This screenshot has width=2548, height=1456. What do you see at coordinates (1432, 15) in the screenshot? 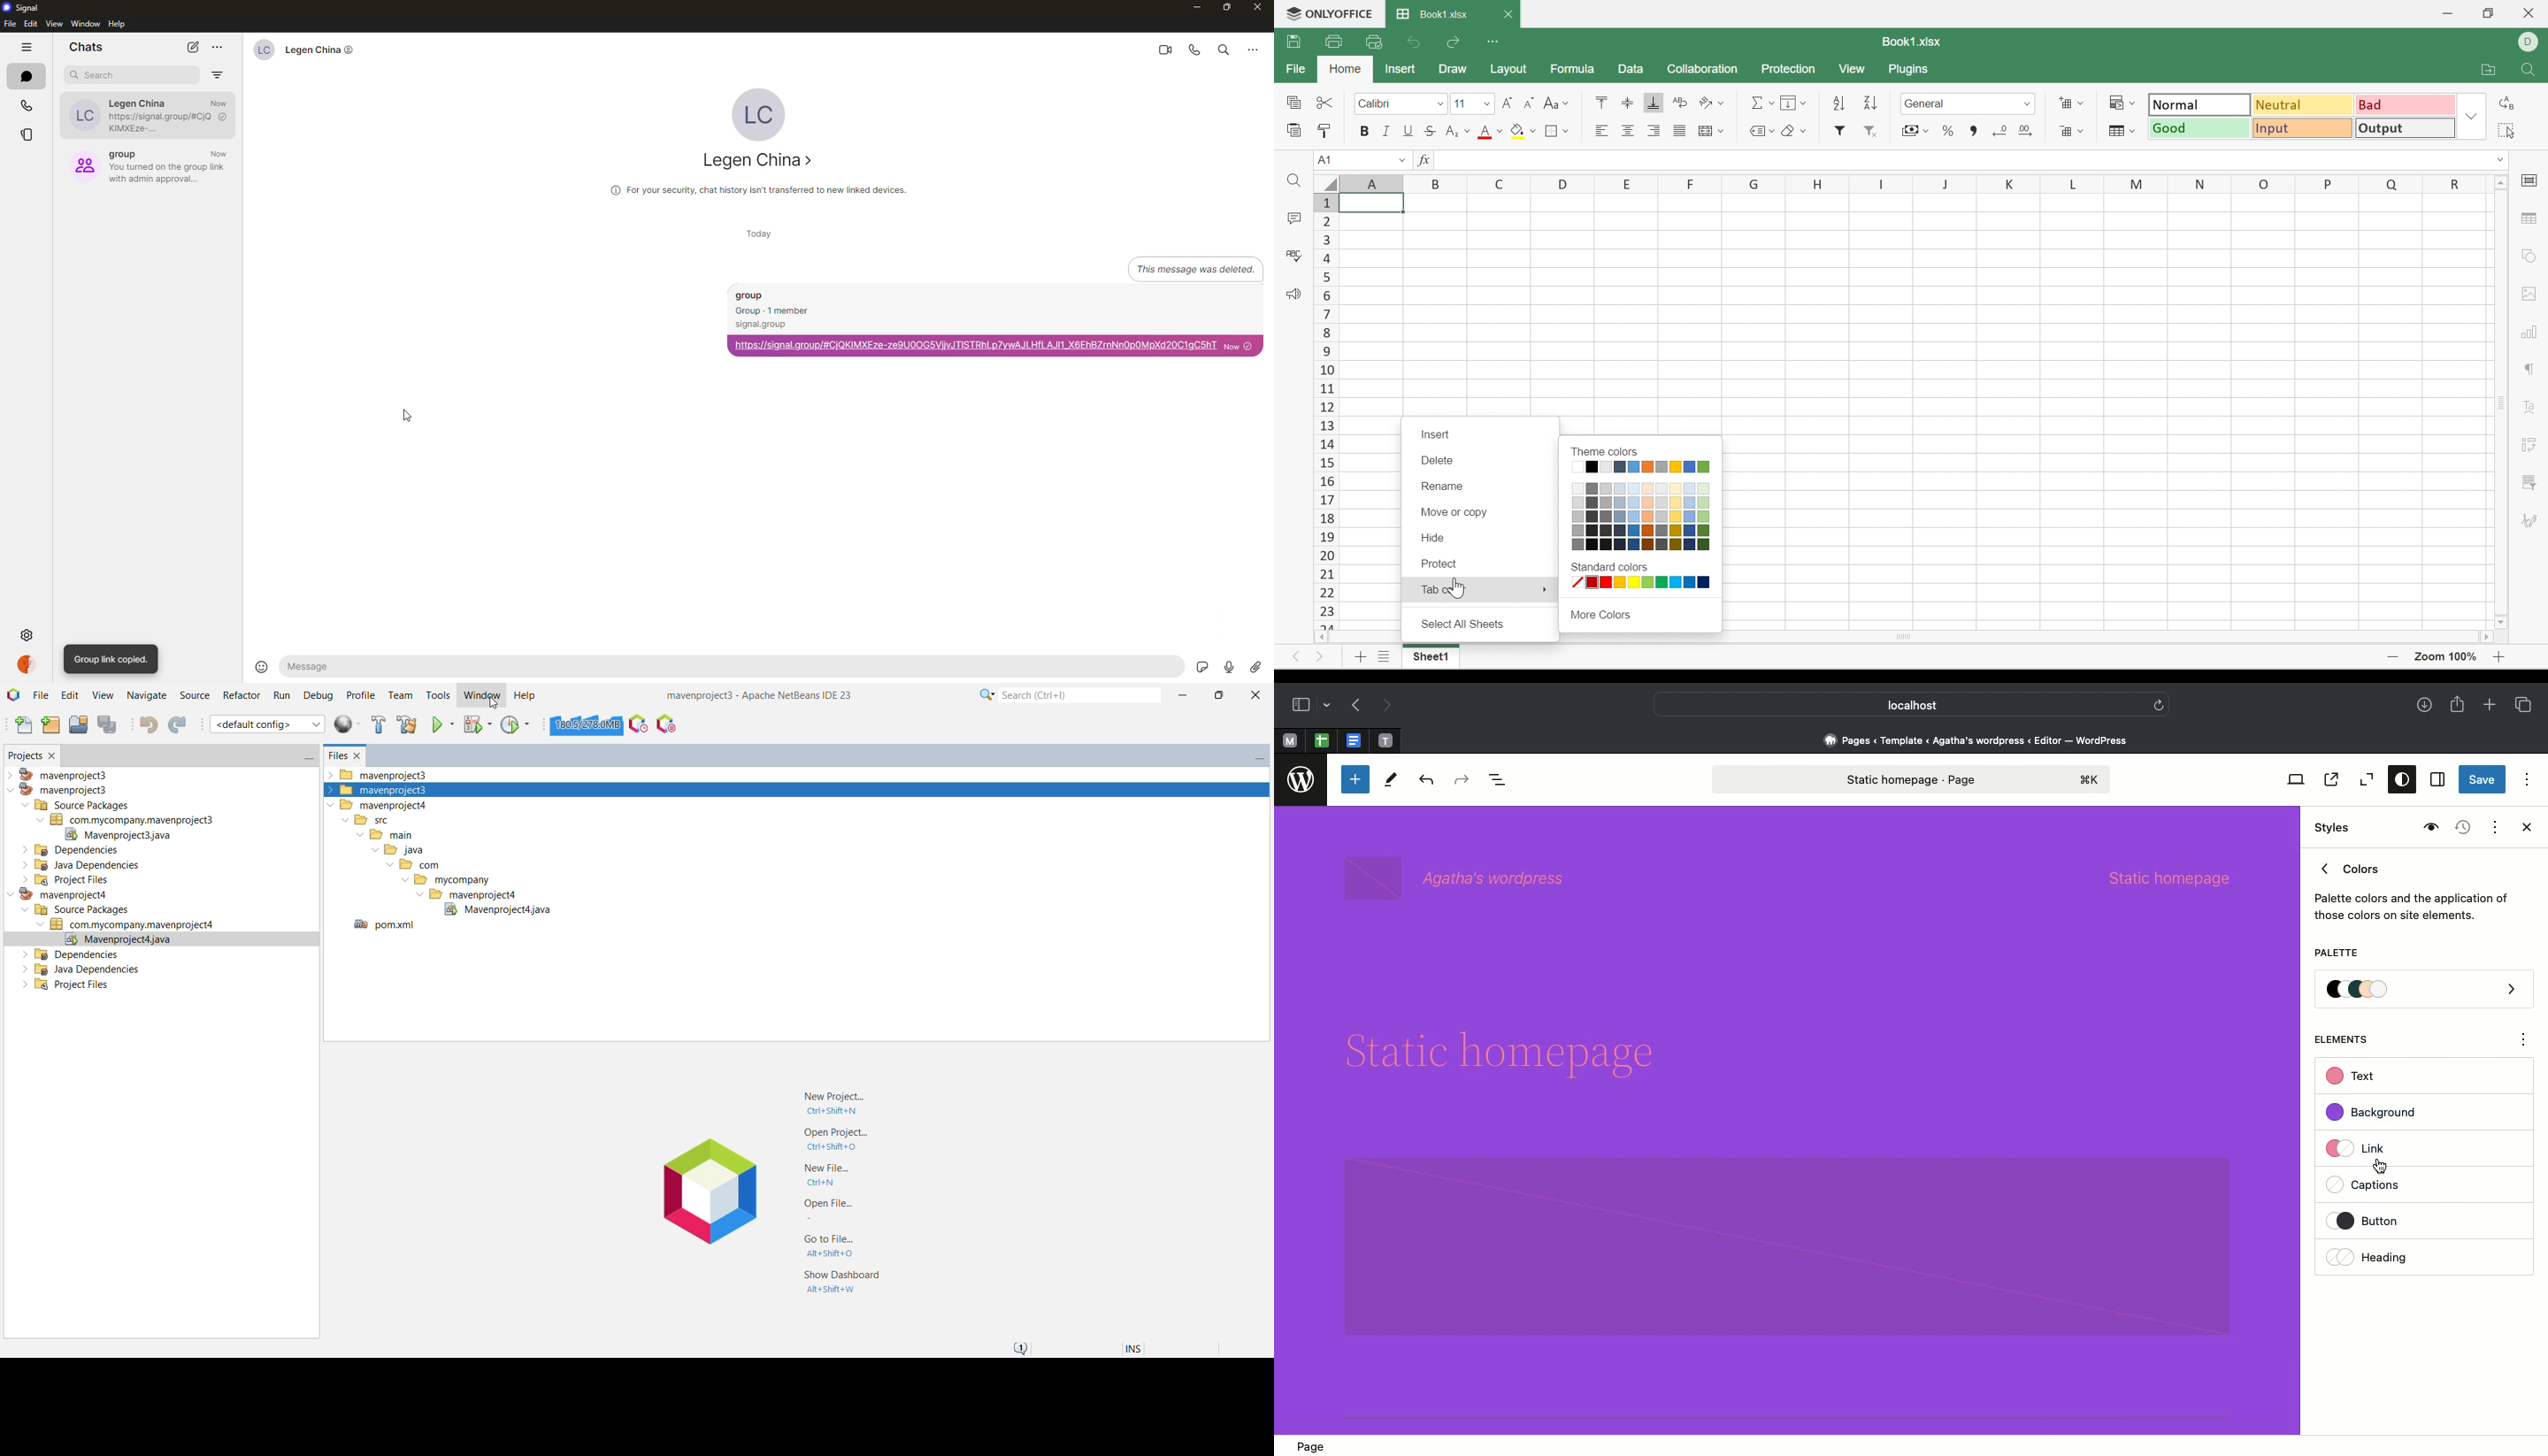
I see `Book1.xlsx` at bounding box center [1432, 15].